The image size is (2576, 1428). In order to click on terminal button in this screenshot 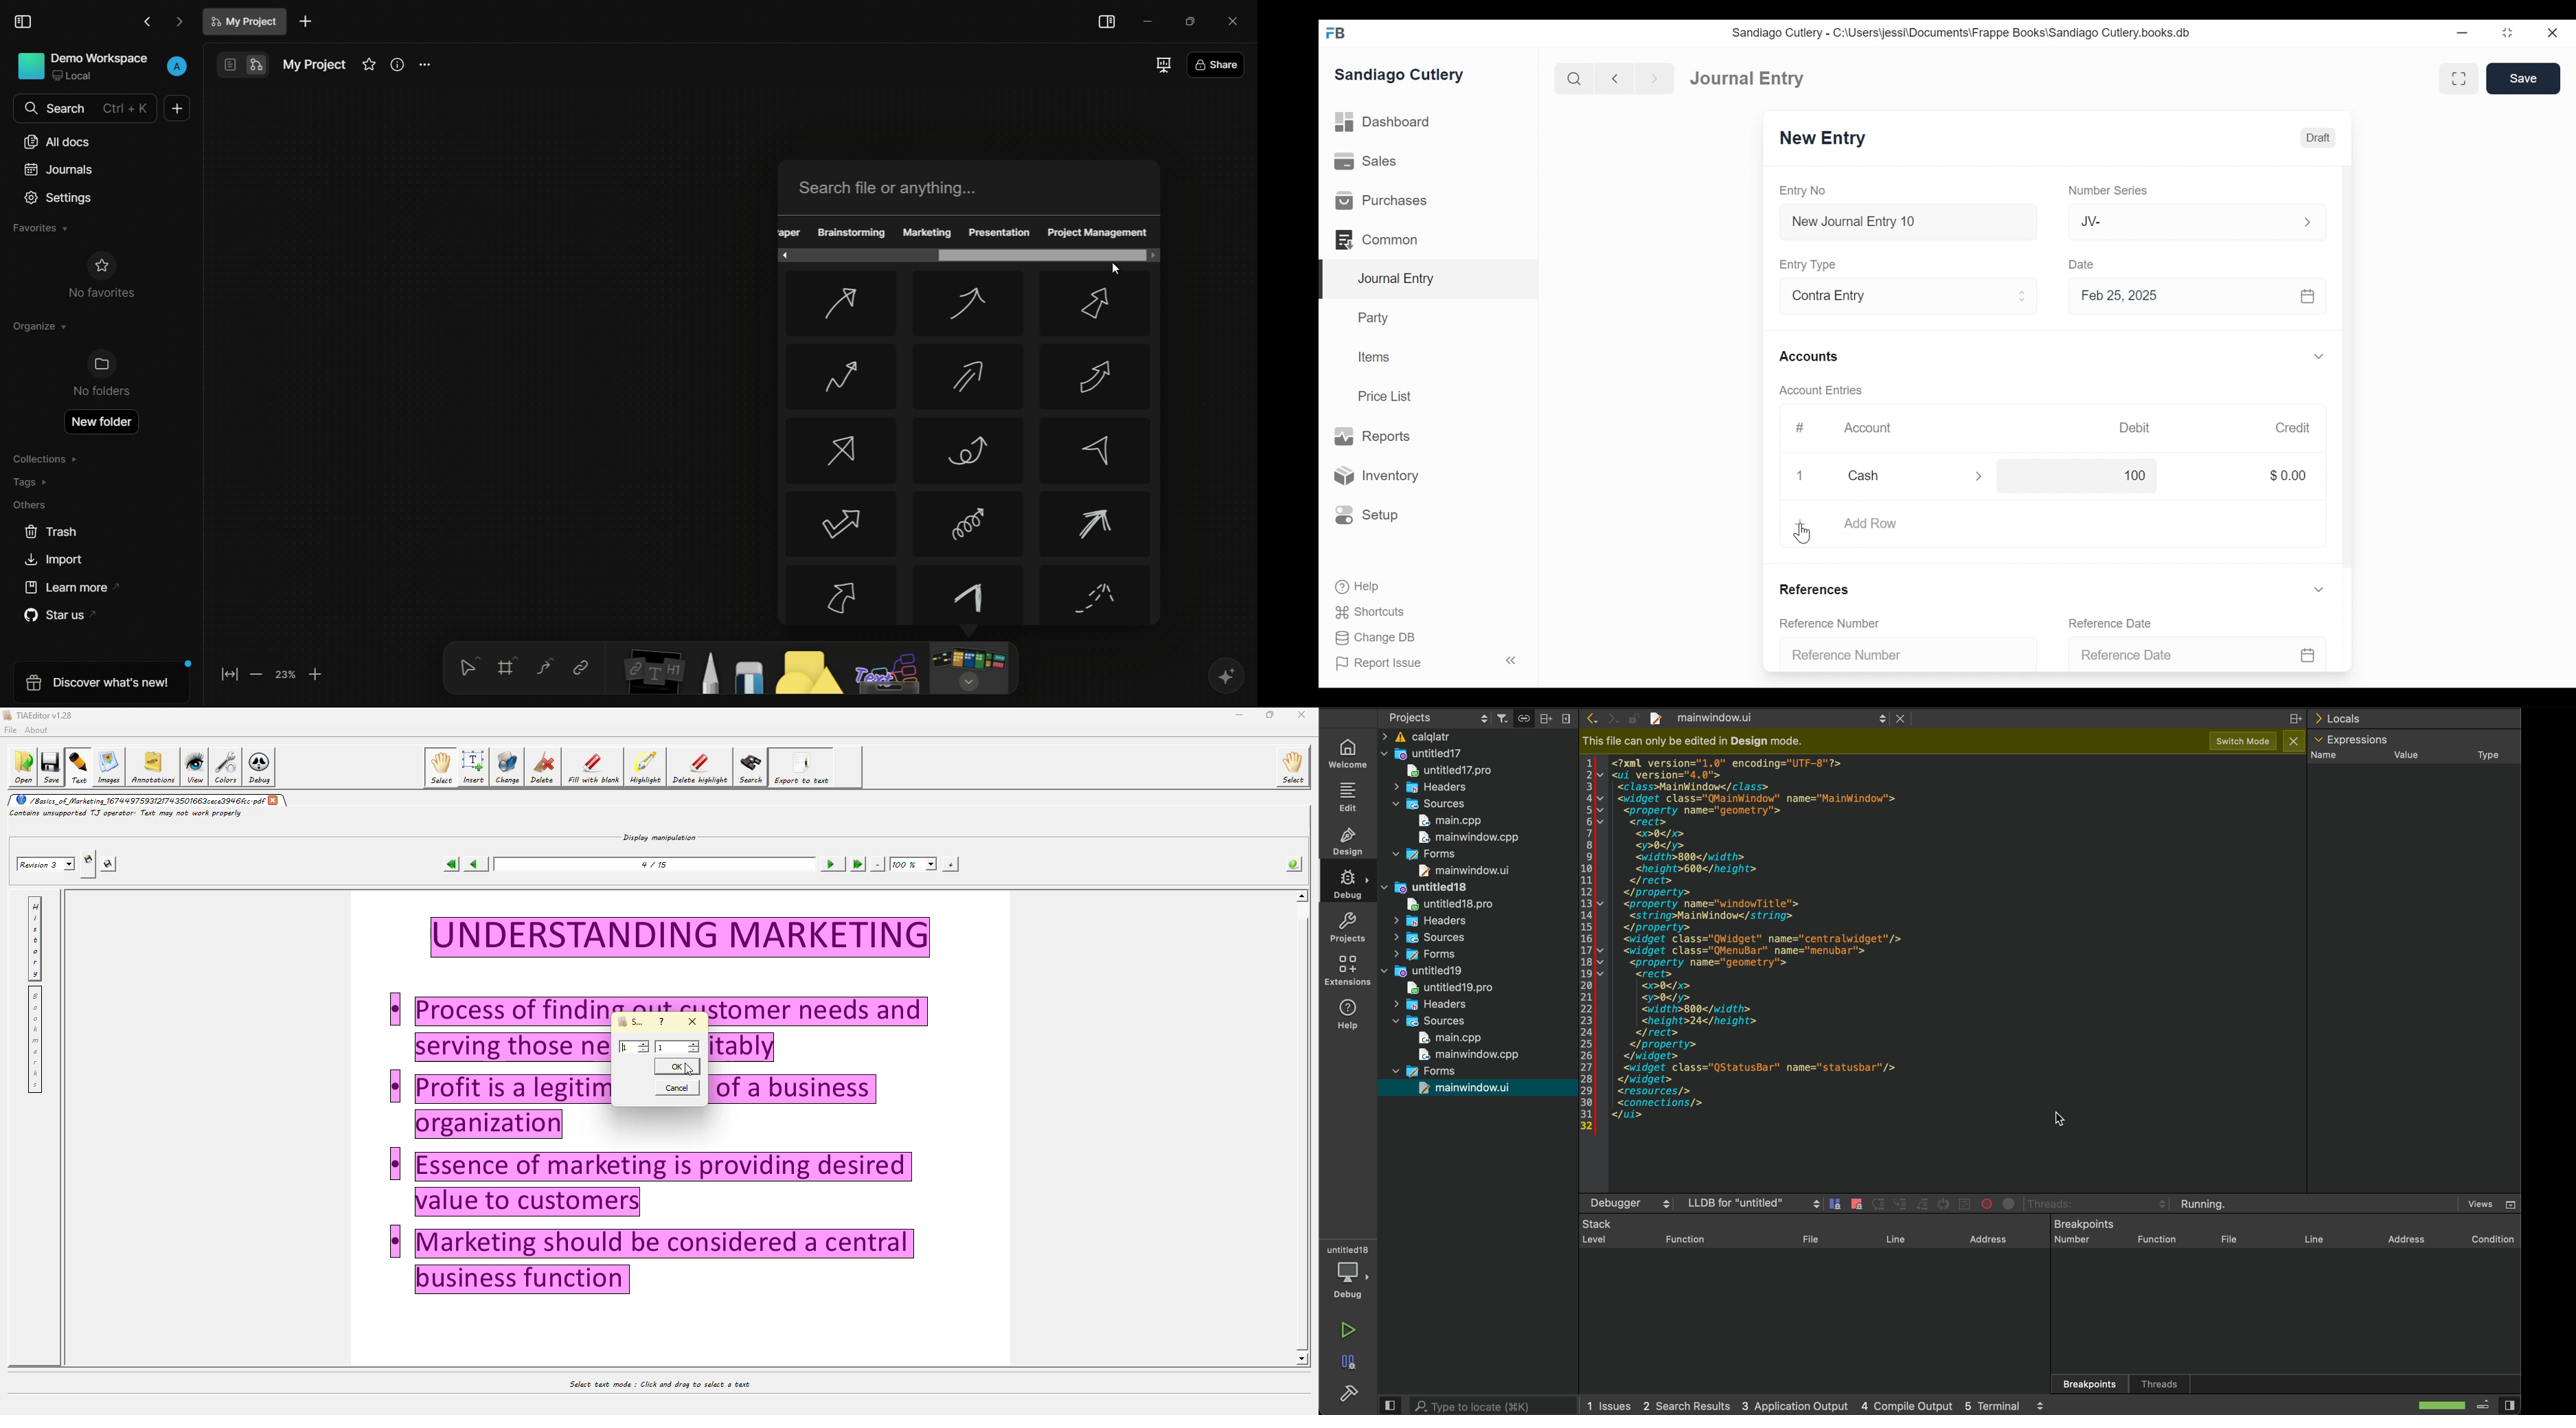, I will do `click(1923, 1205)`.